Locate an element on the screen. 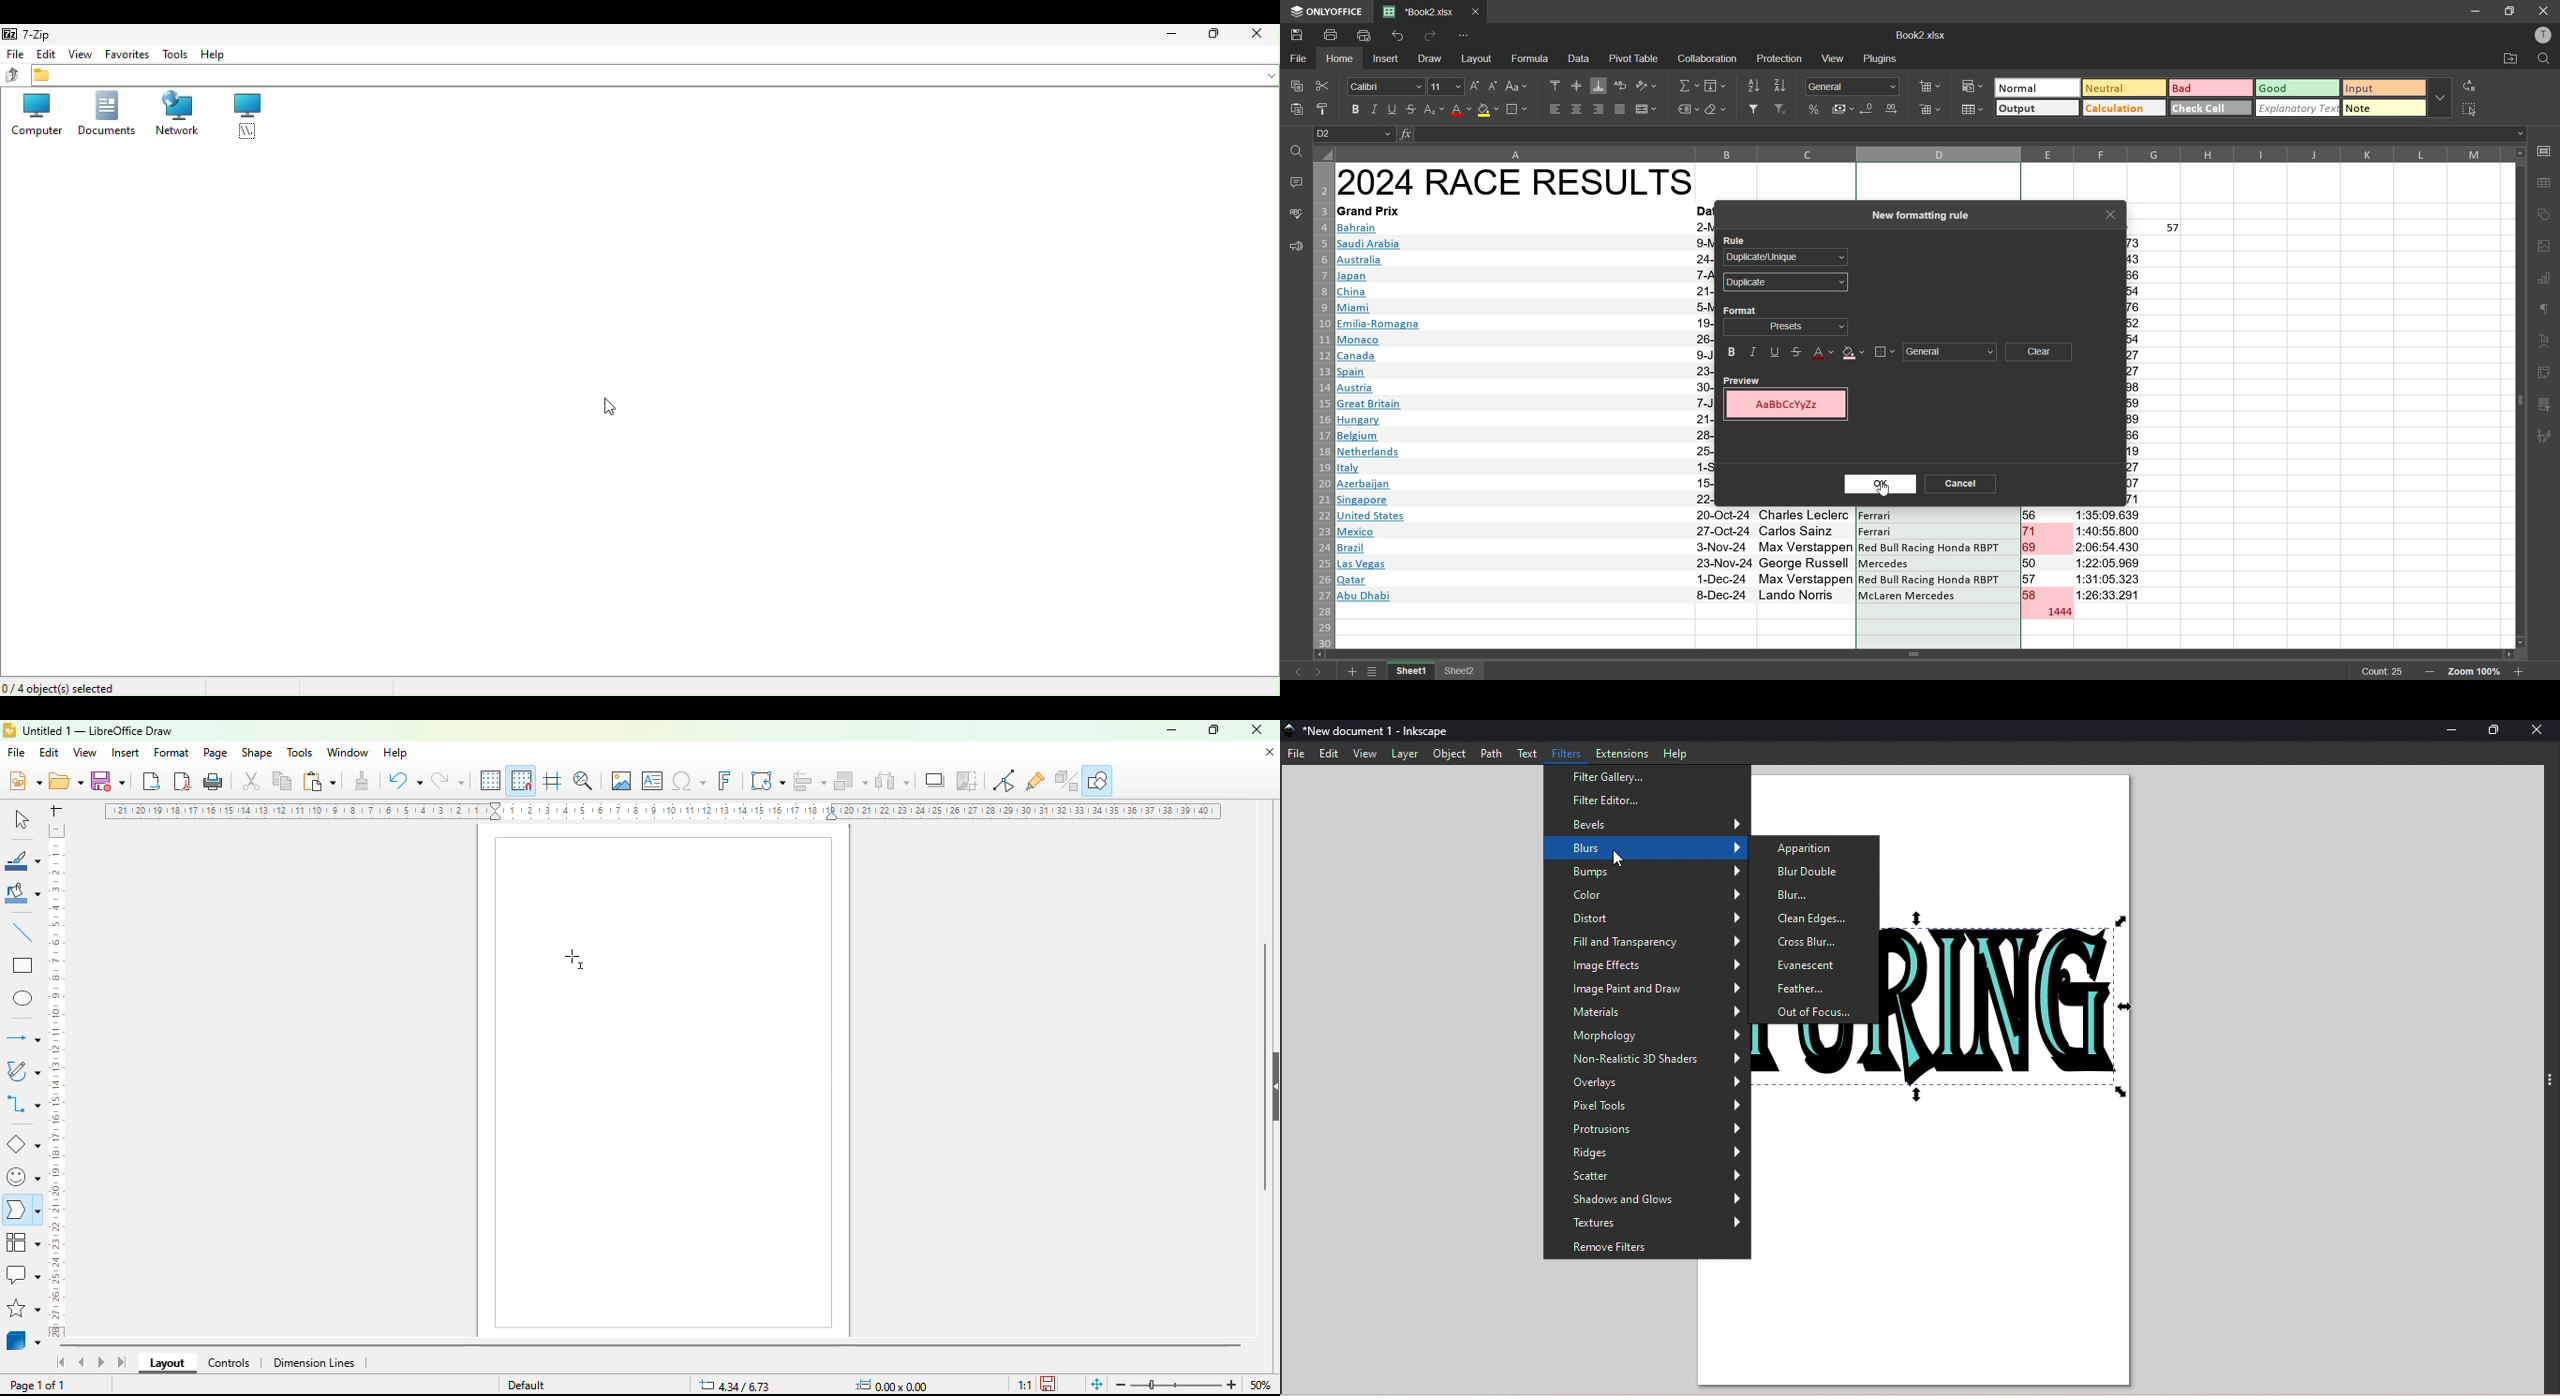 The height and width of the screenshot is (1400, 2576). Object is located at coordinates (1450, 754).